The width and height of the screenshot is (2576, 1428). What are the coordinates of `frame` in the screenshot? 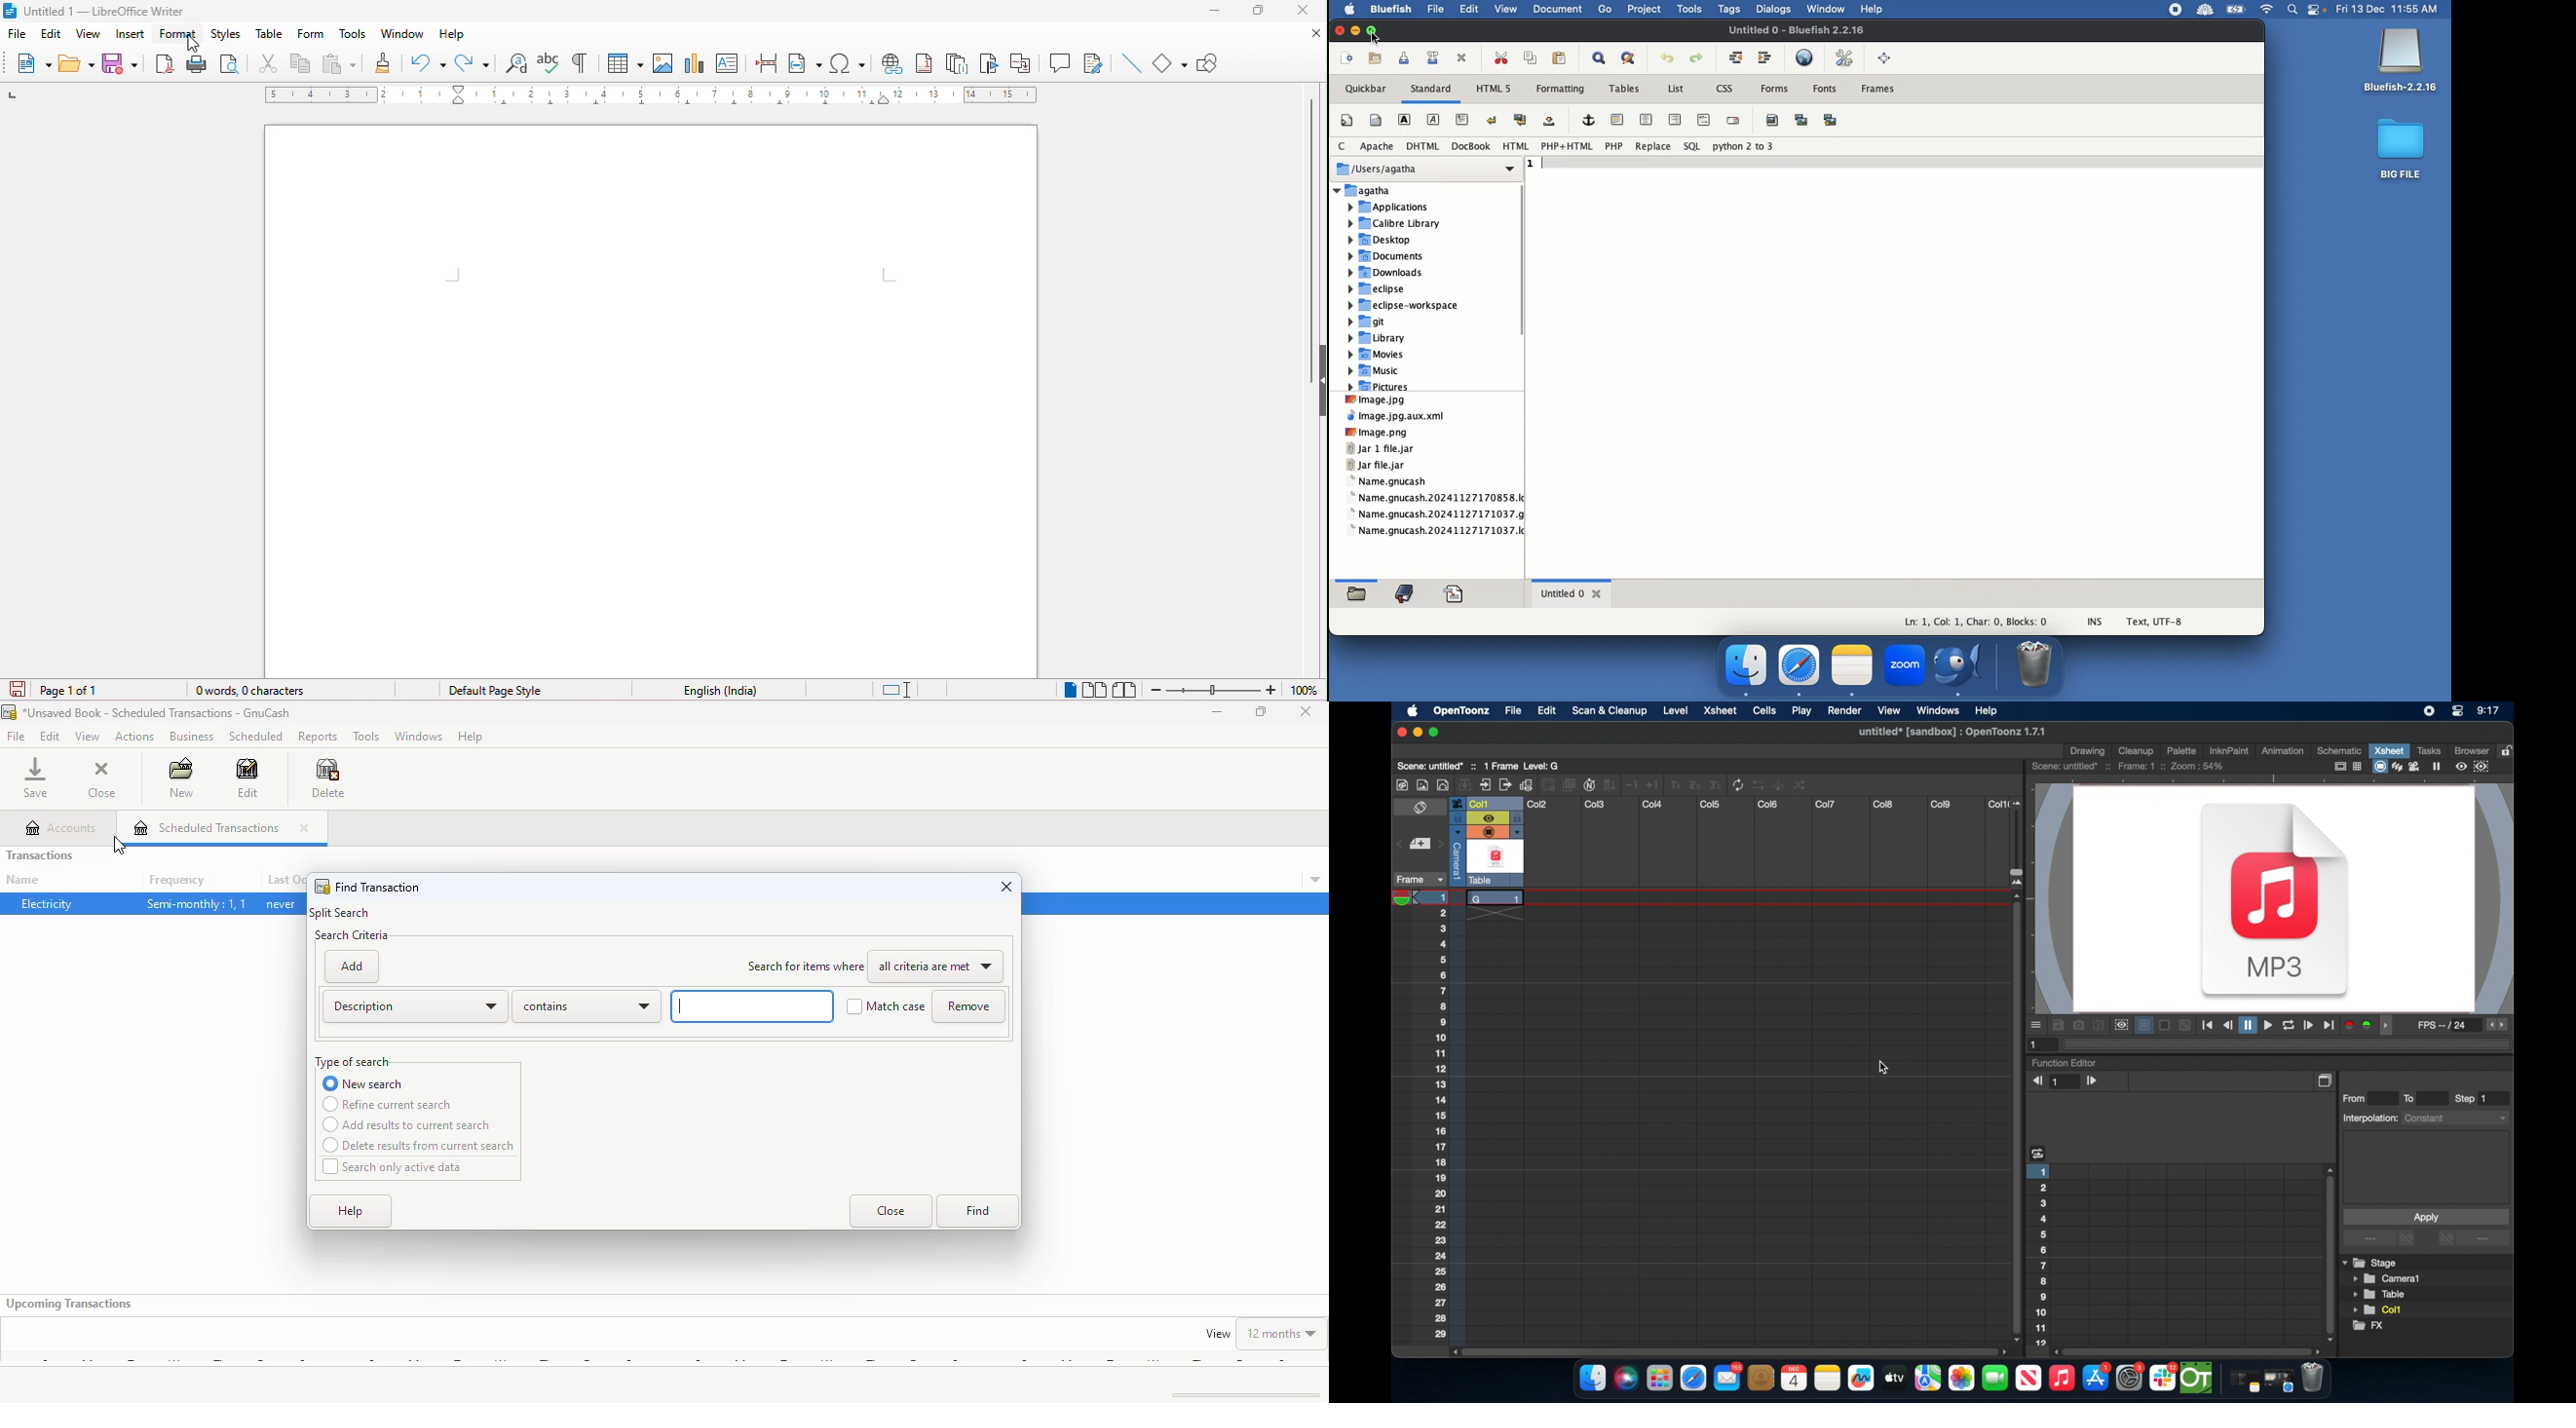 It's located at (1417, 879).